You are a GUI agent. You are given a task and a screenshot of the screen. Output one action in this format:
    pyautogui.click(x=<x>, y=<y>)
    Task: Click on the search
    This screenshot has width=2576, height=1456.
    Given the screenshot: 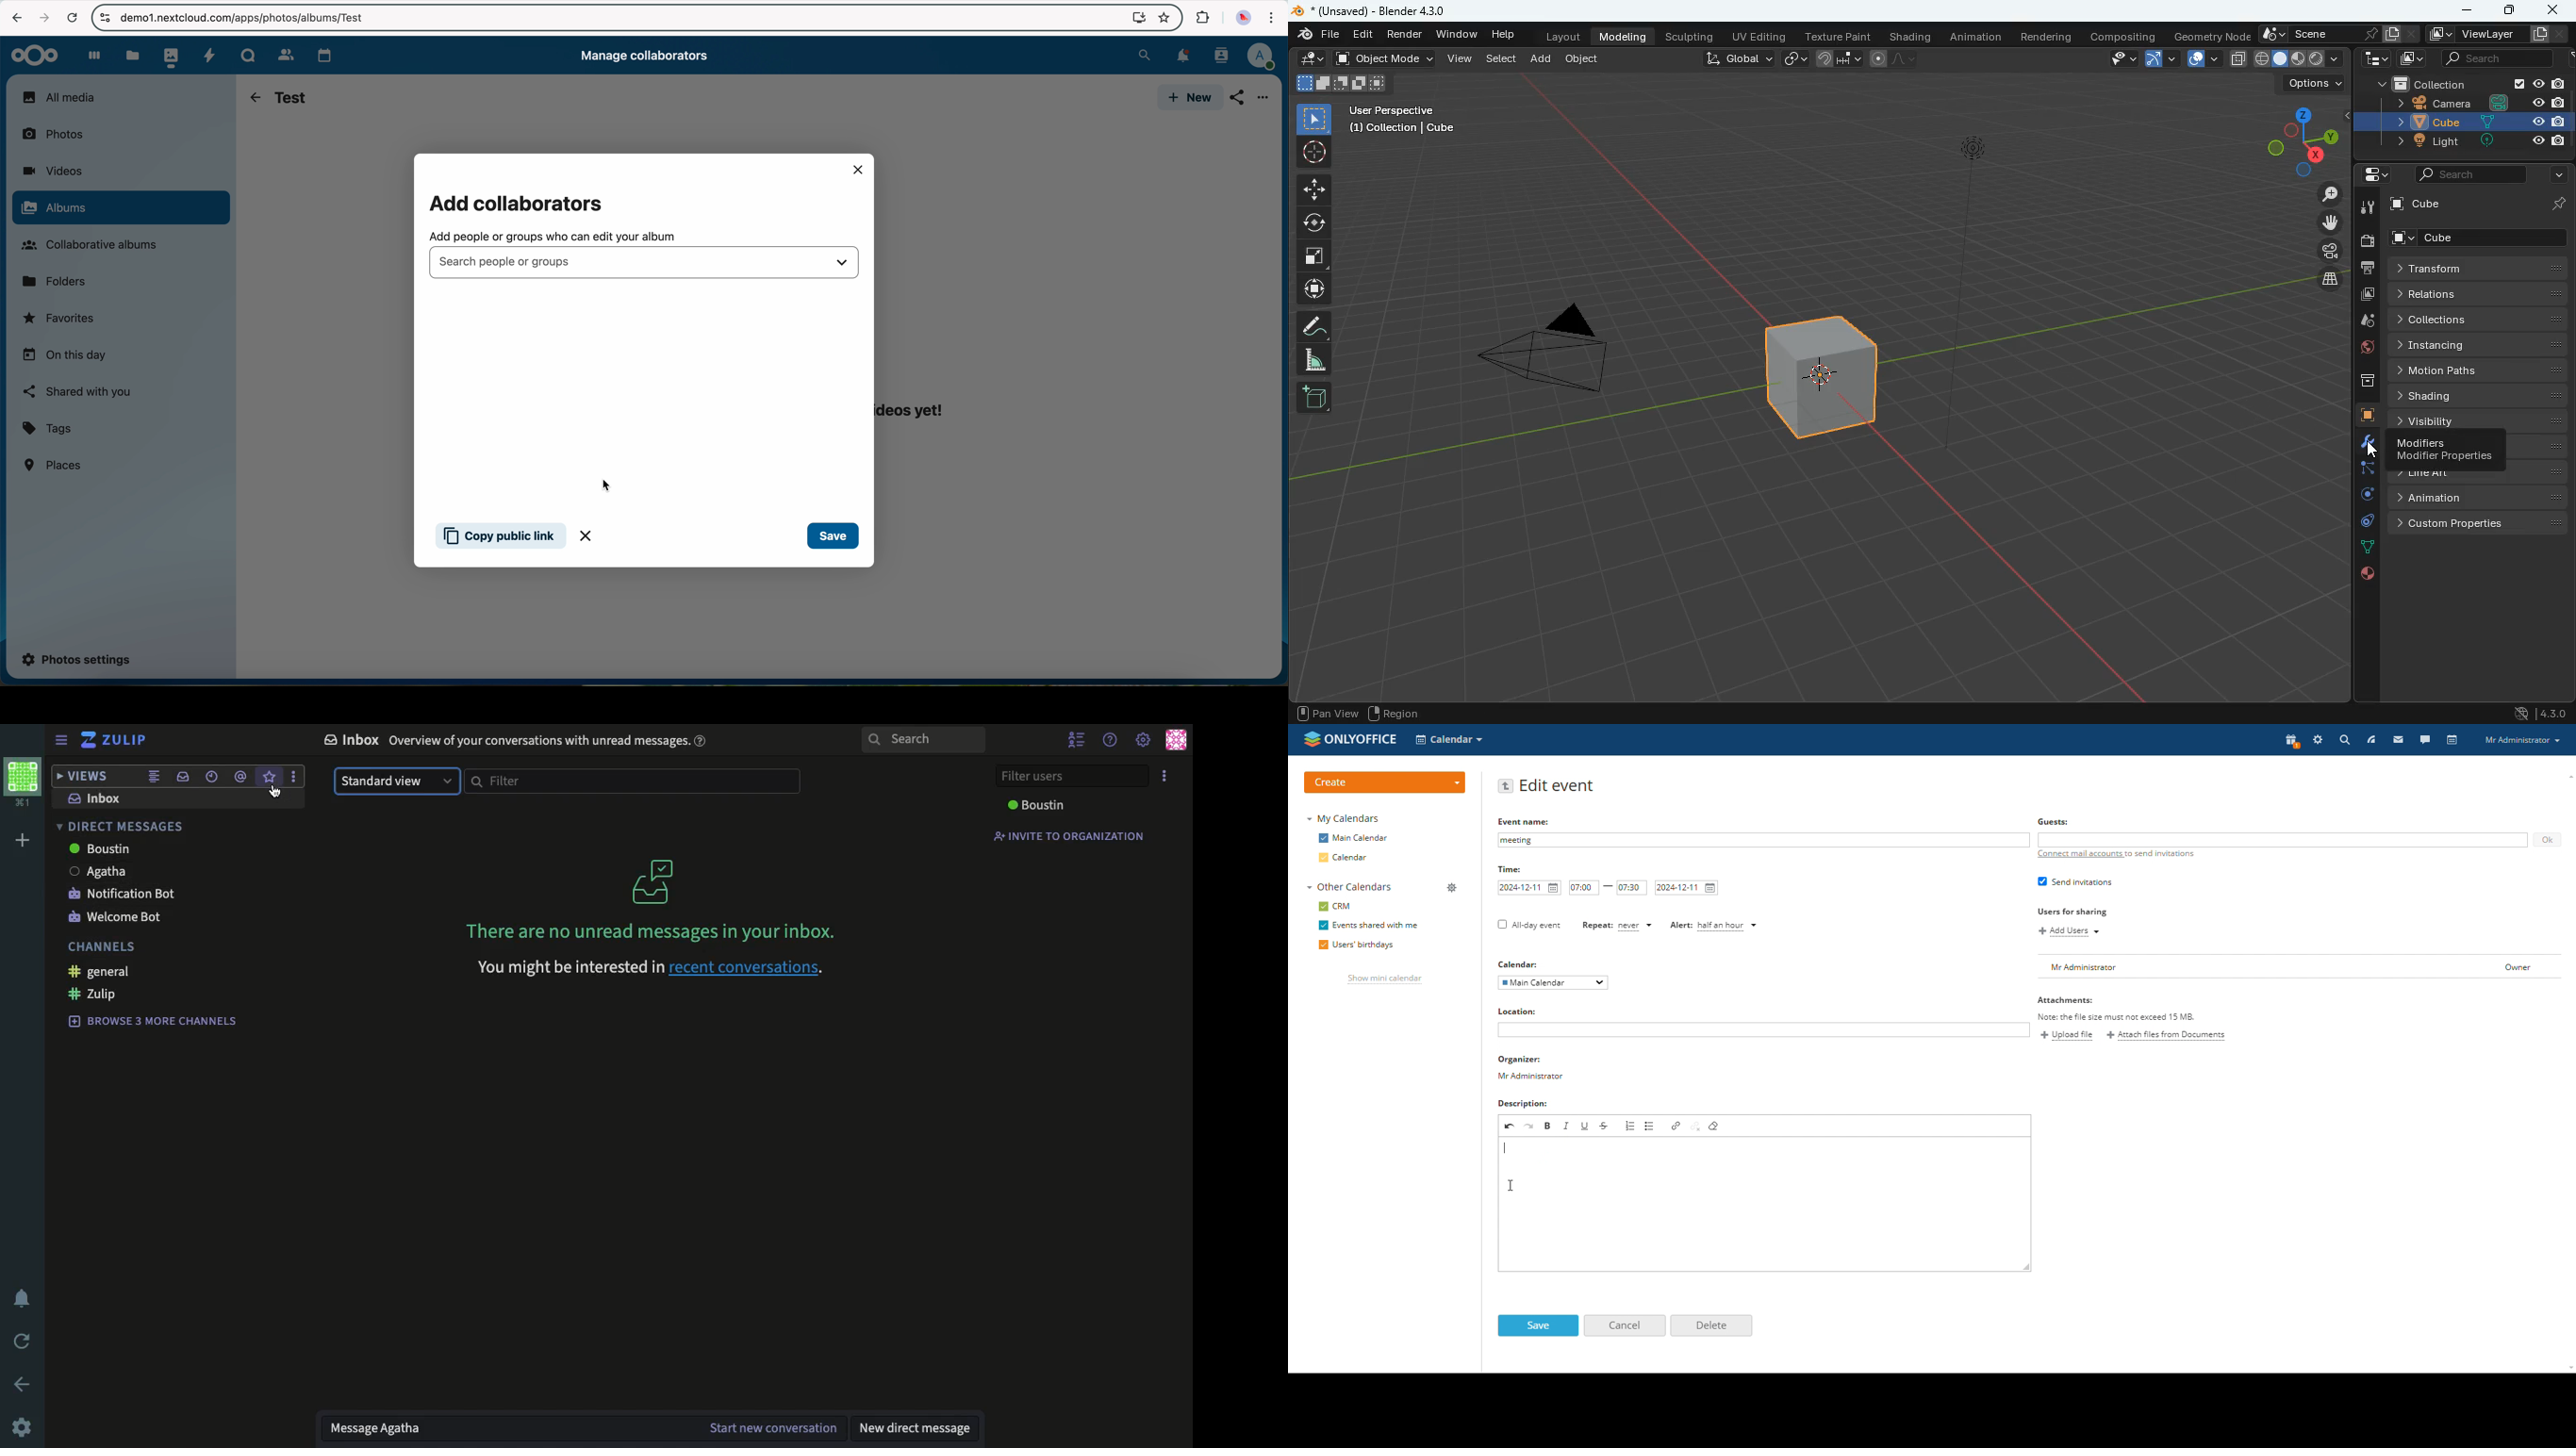 What is the action you would take?
    pyautogui.click(x=2344, y=739)
    